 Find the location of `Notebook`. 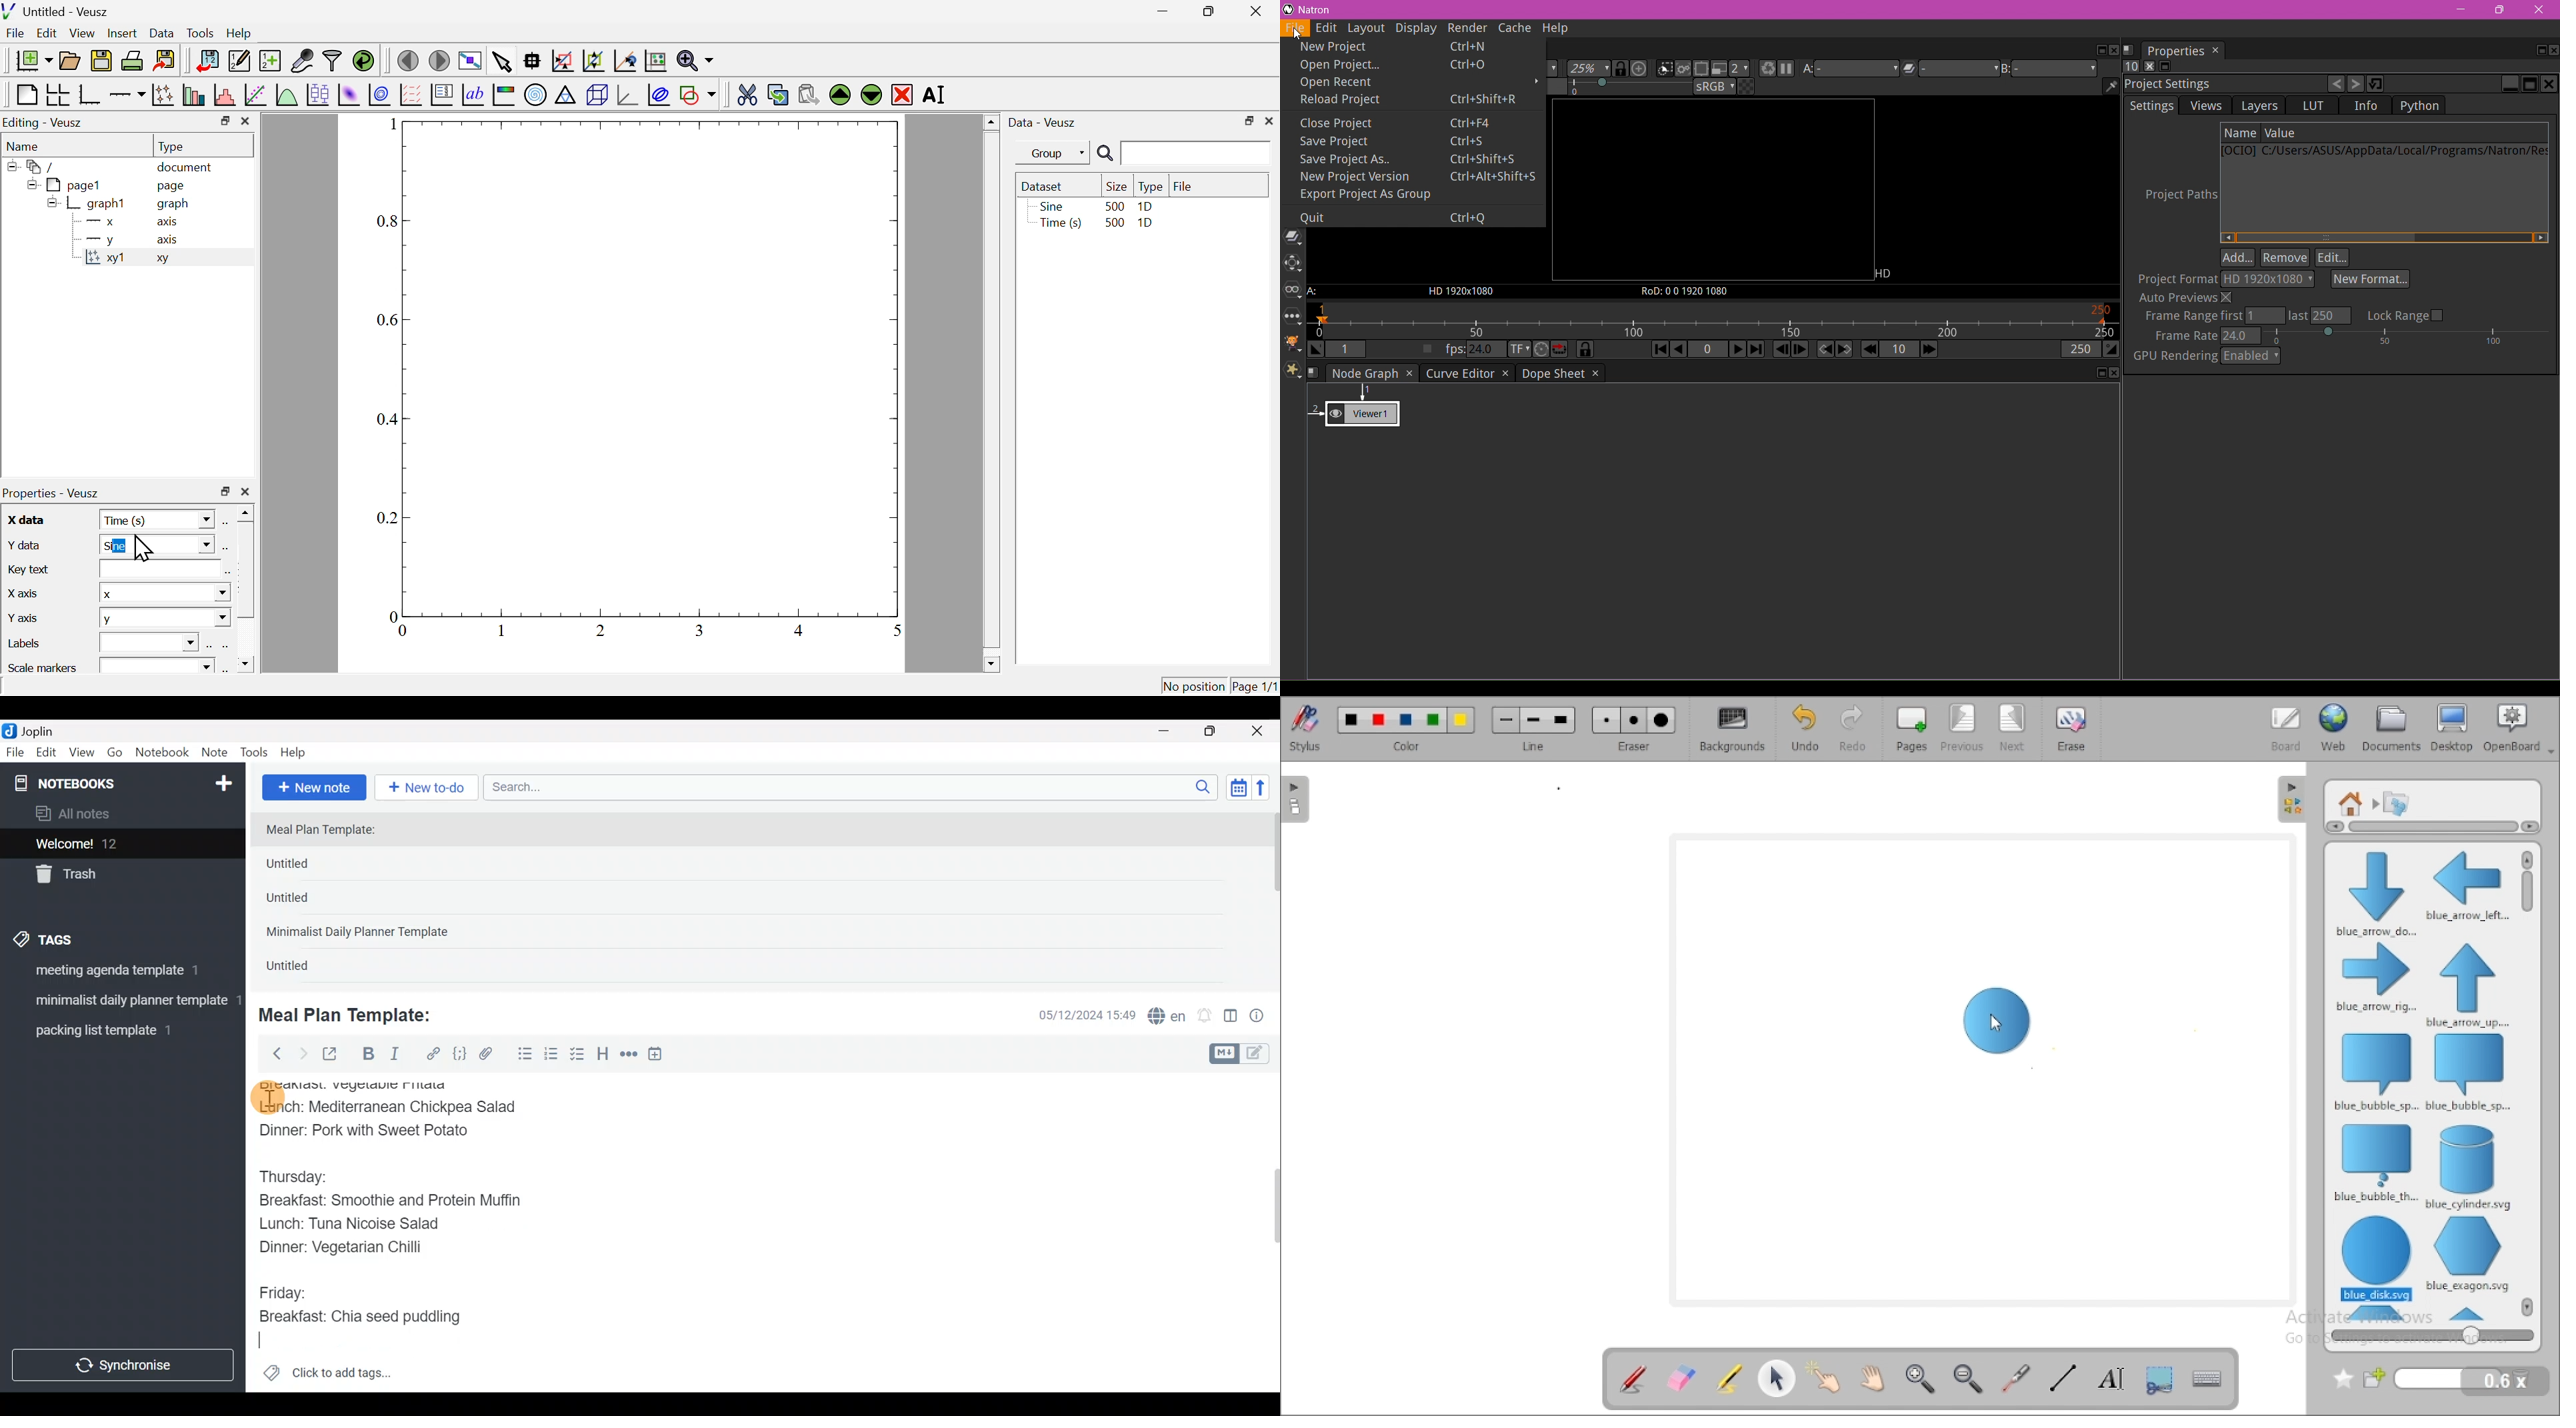

Notebook is located at coordinates (163, 753).